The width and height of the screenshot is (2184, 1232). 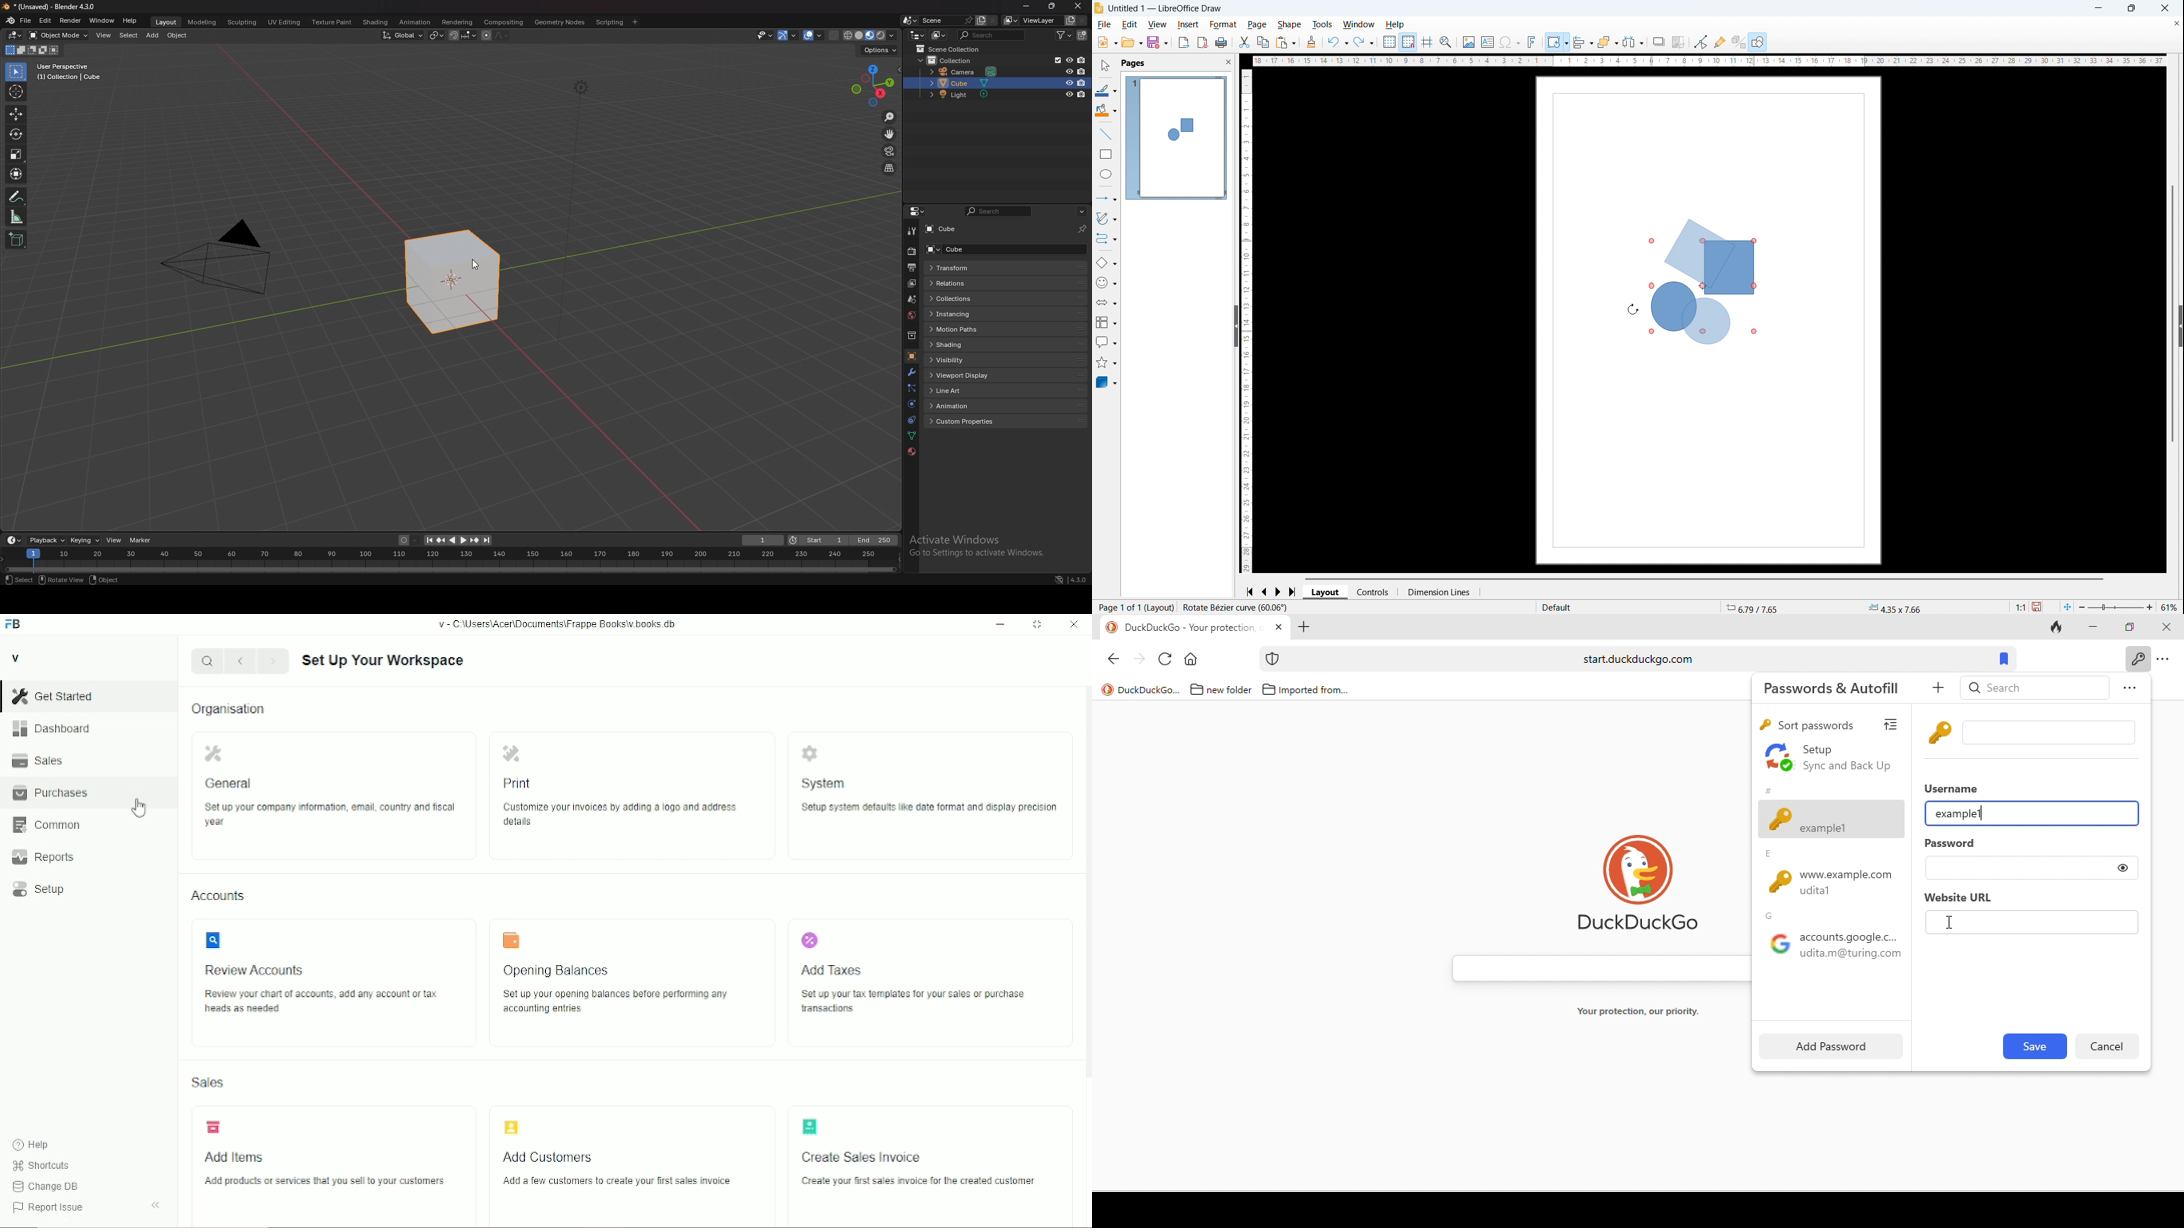 I want to click on hide in viewport, so click(x=1069, y=82).